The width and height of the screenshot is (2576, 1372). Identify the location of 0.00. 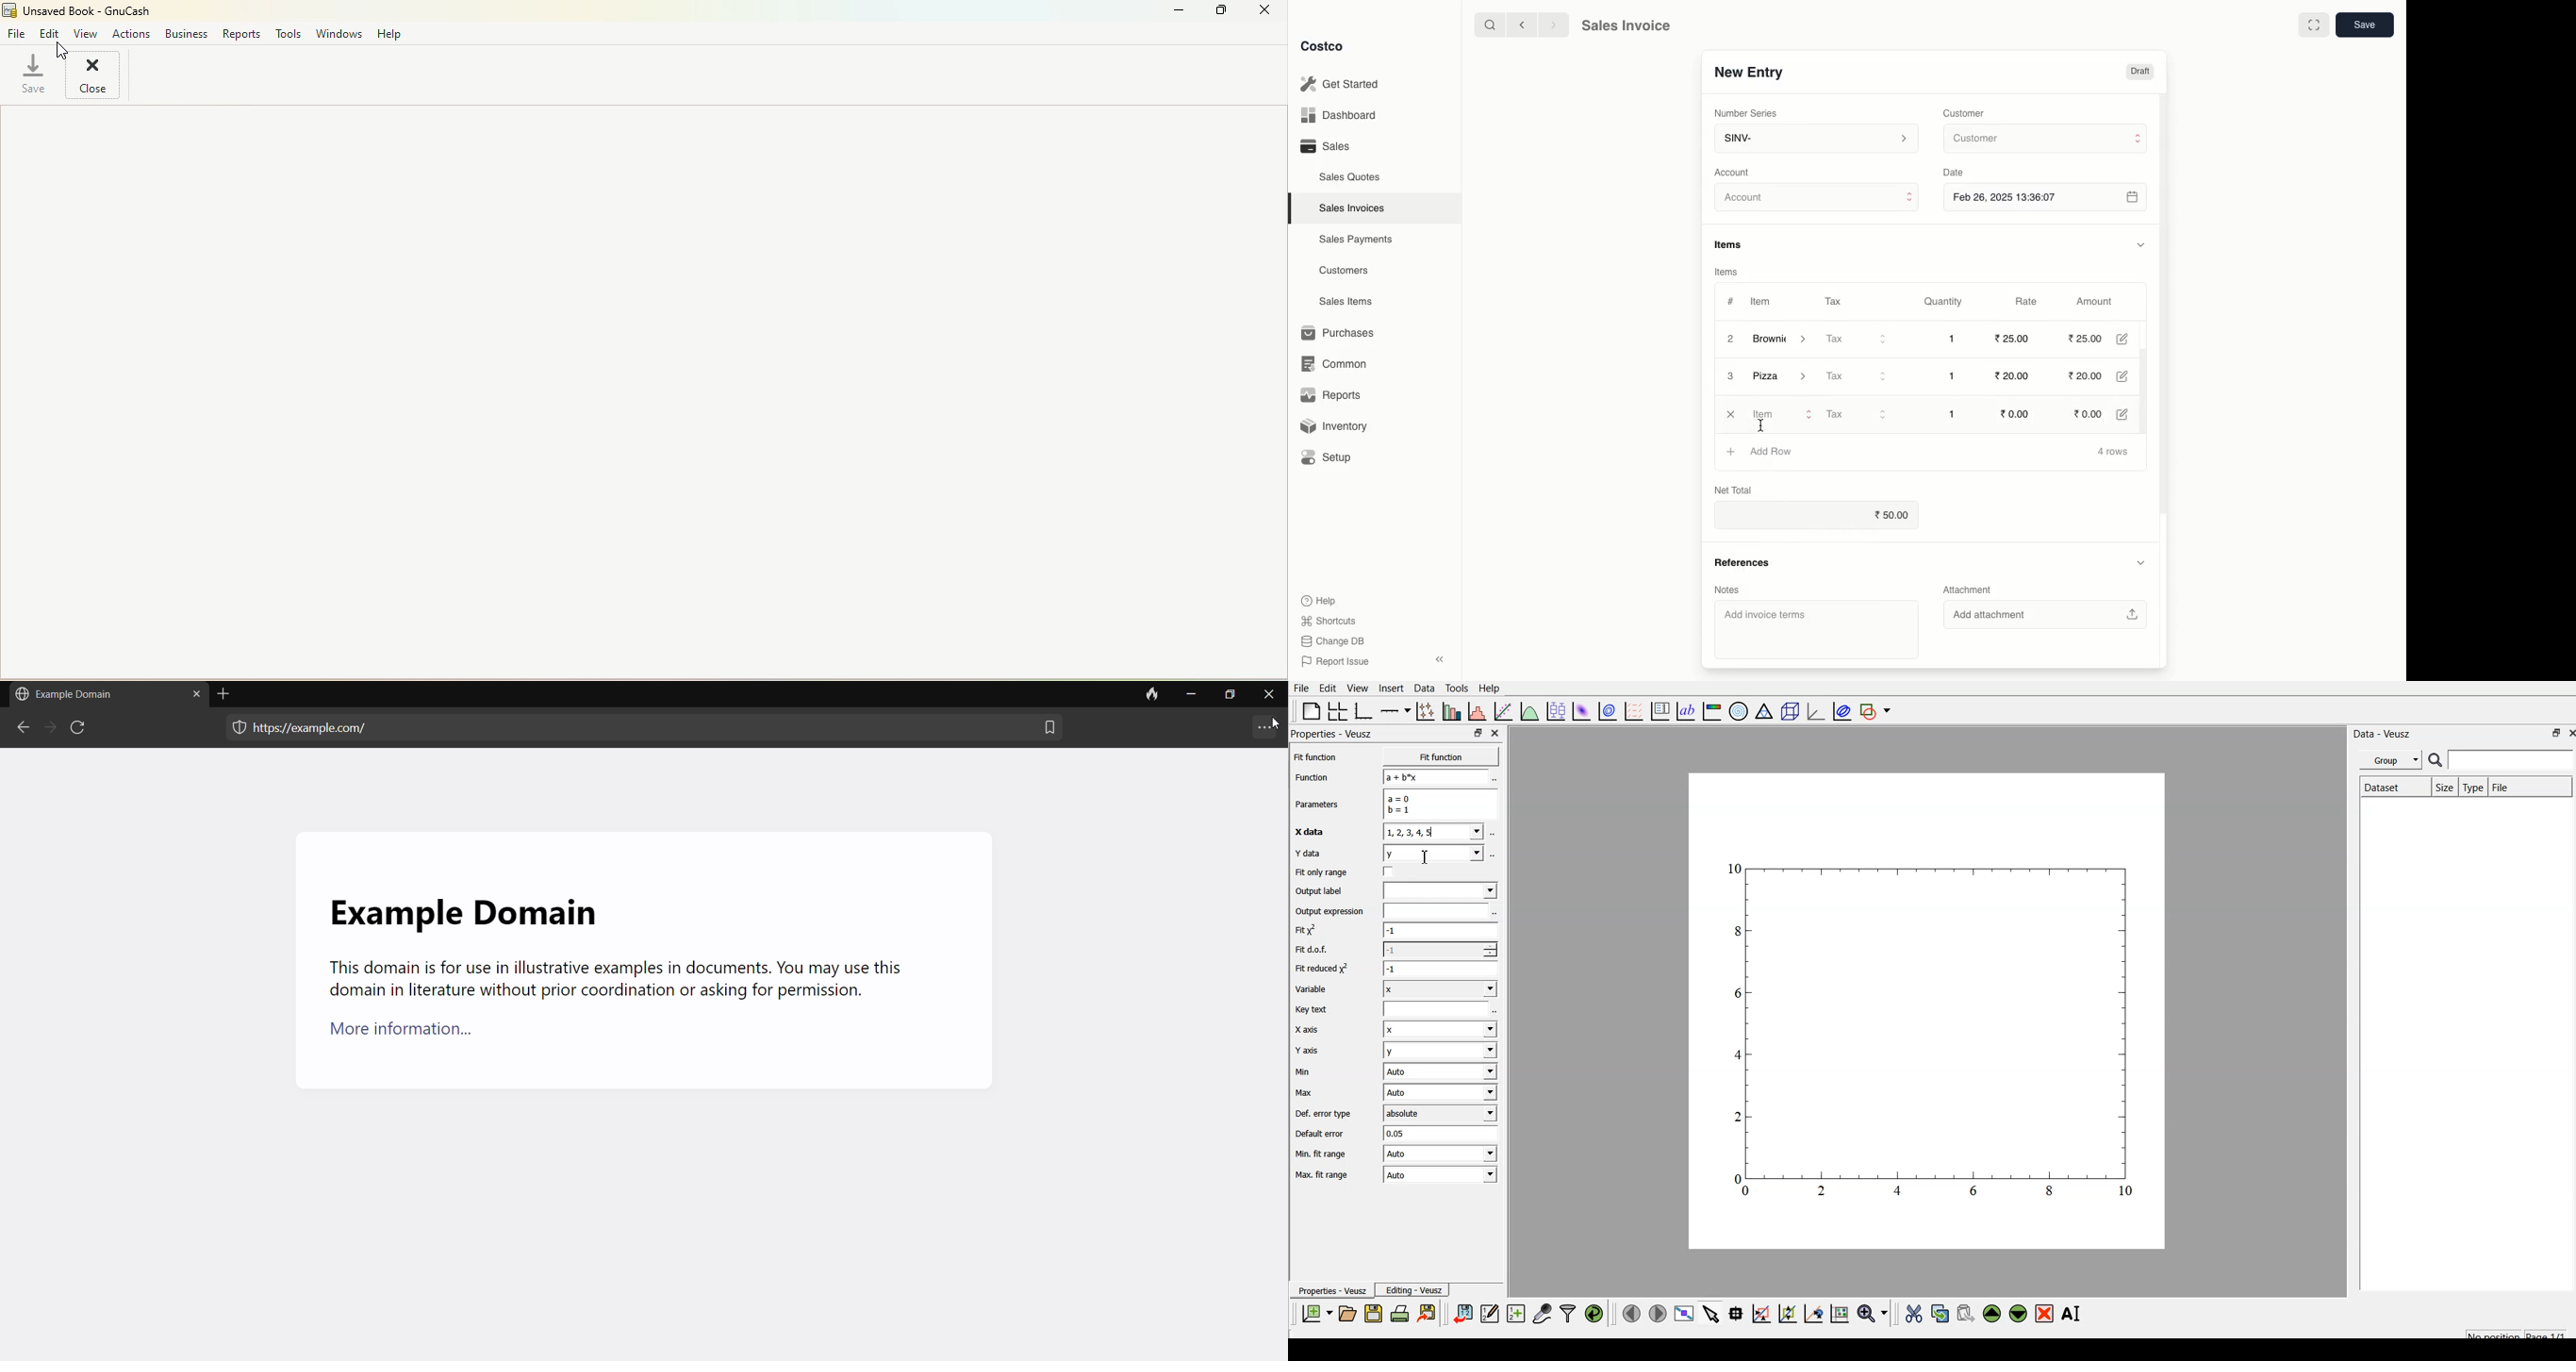
(2019, 414).